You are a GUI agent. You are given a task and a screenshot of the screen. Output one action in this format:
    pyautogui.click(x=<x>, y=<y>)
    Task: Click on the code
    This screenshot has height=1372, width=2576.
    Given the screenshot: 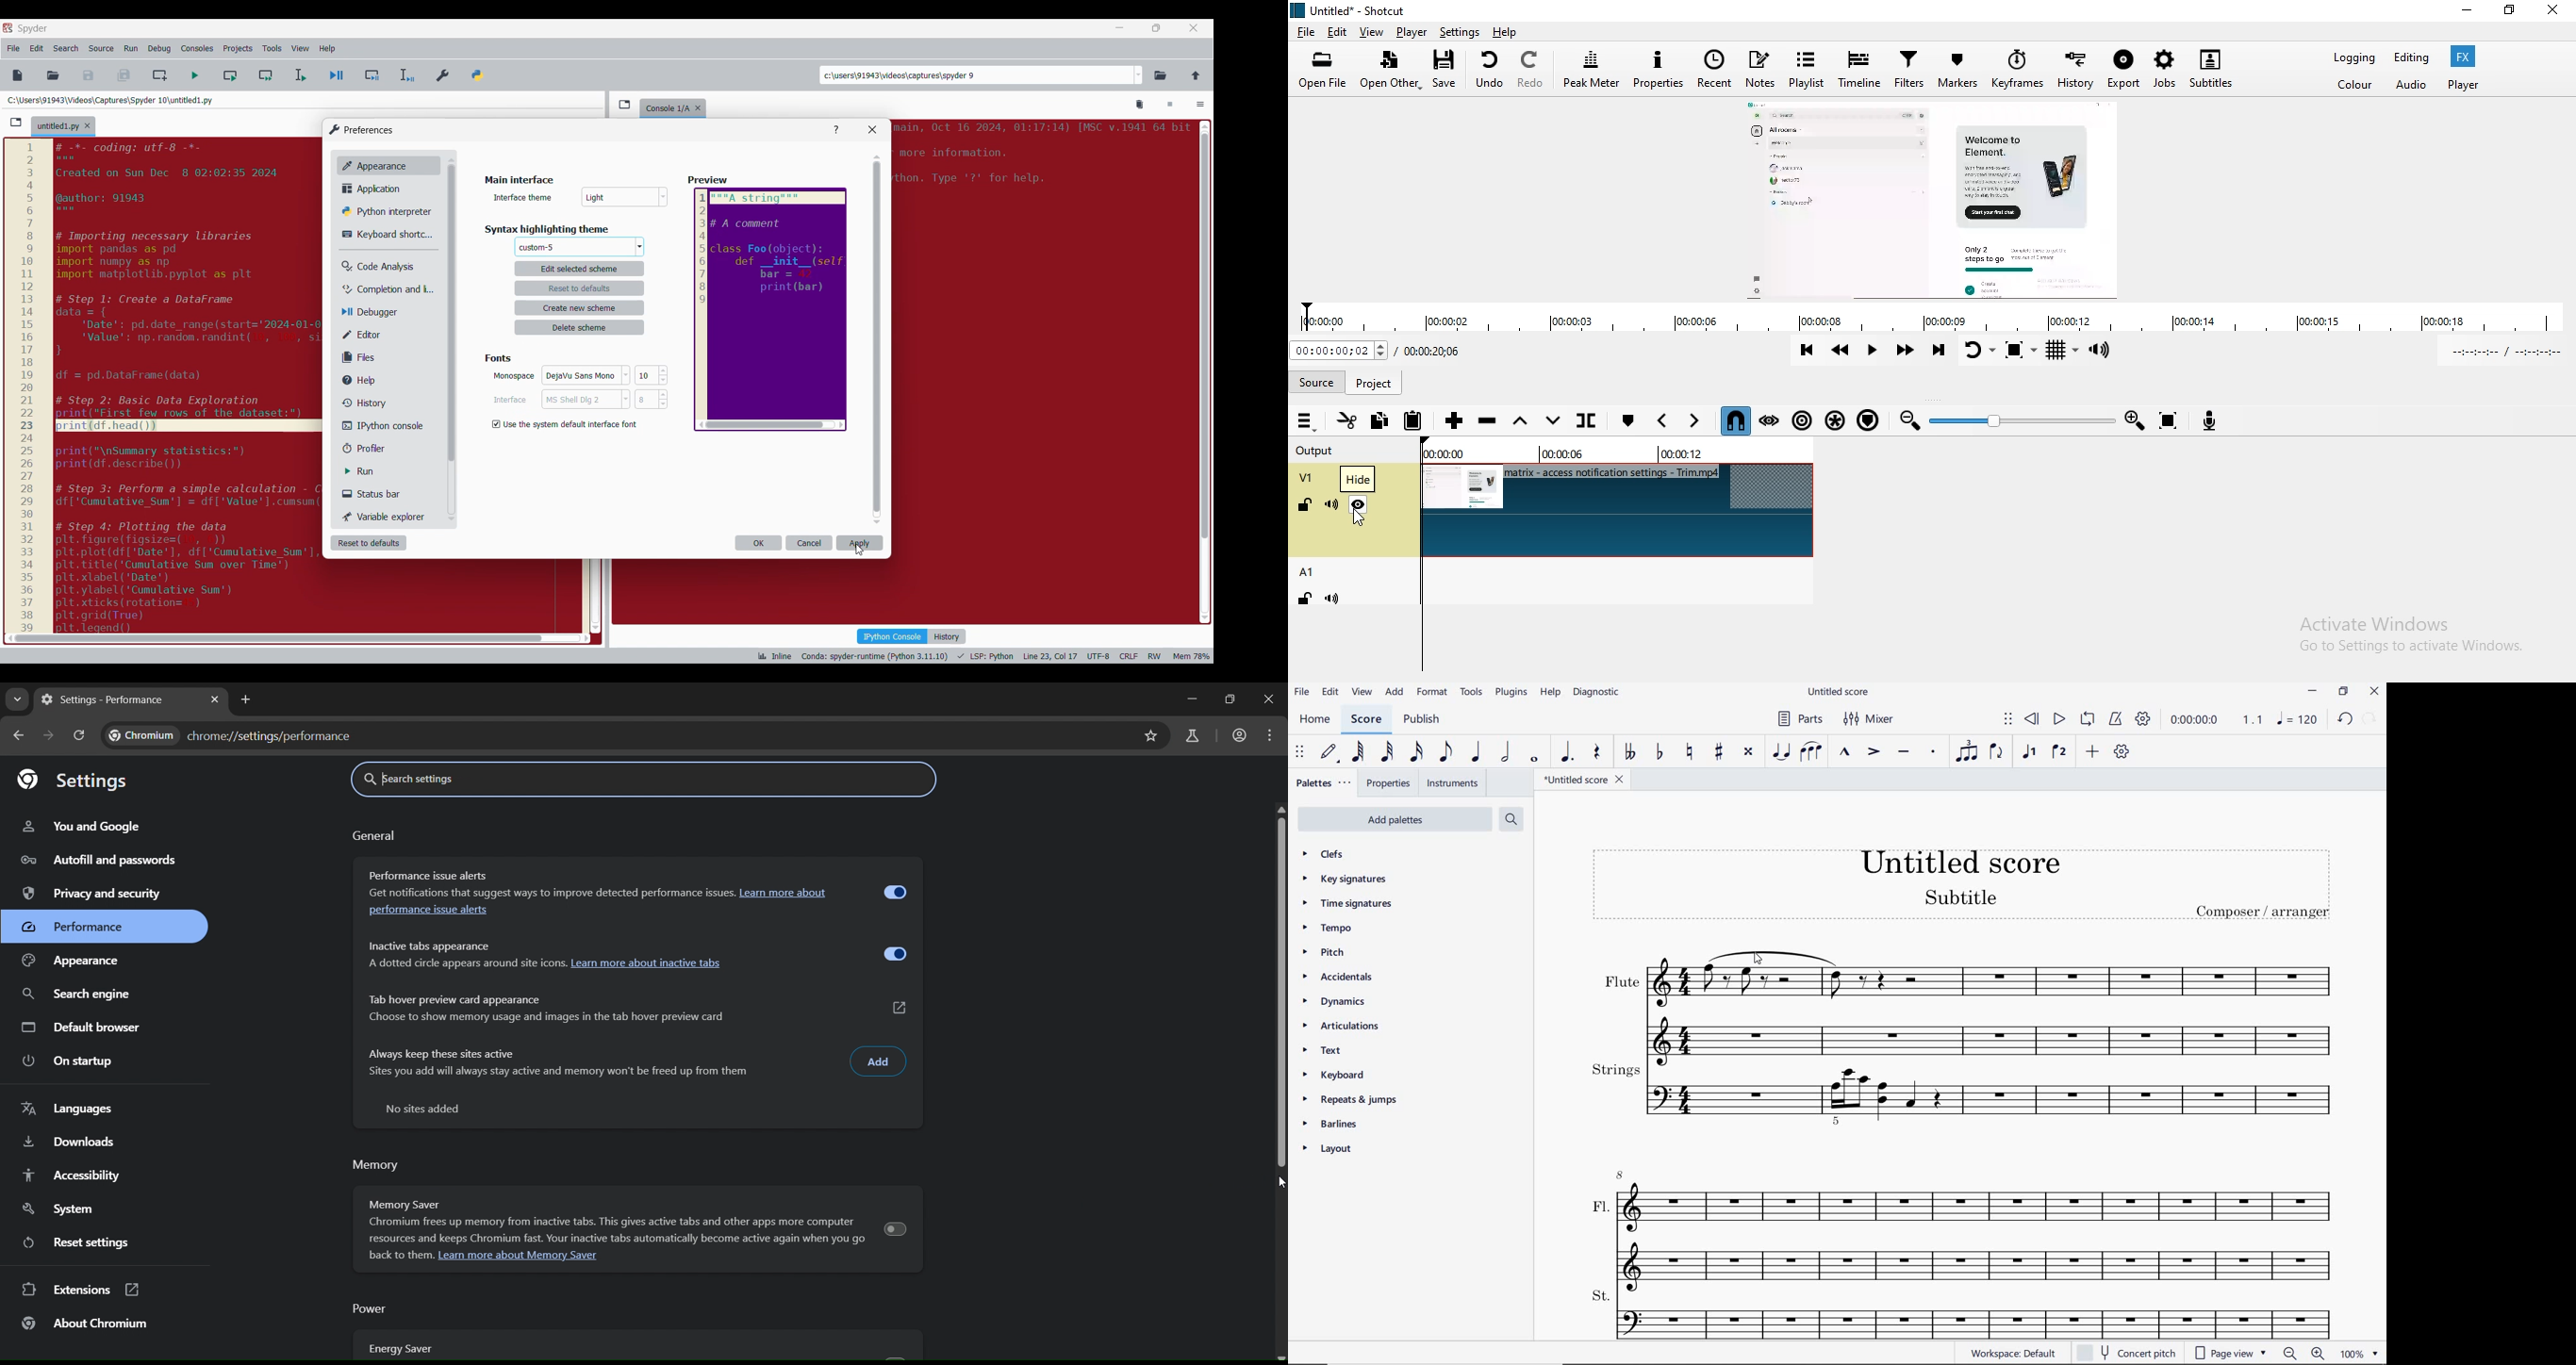 What is the action you would take?
    pyautogui.click(x=190, y=384)
    